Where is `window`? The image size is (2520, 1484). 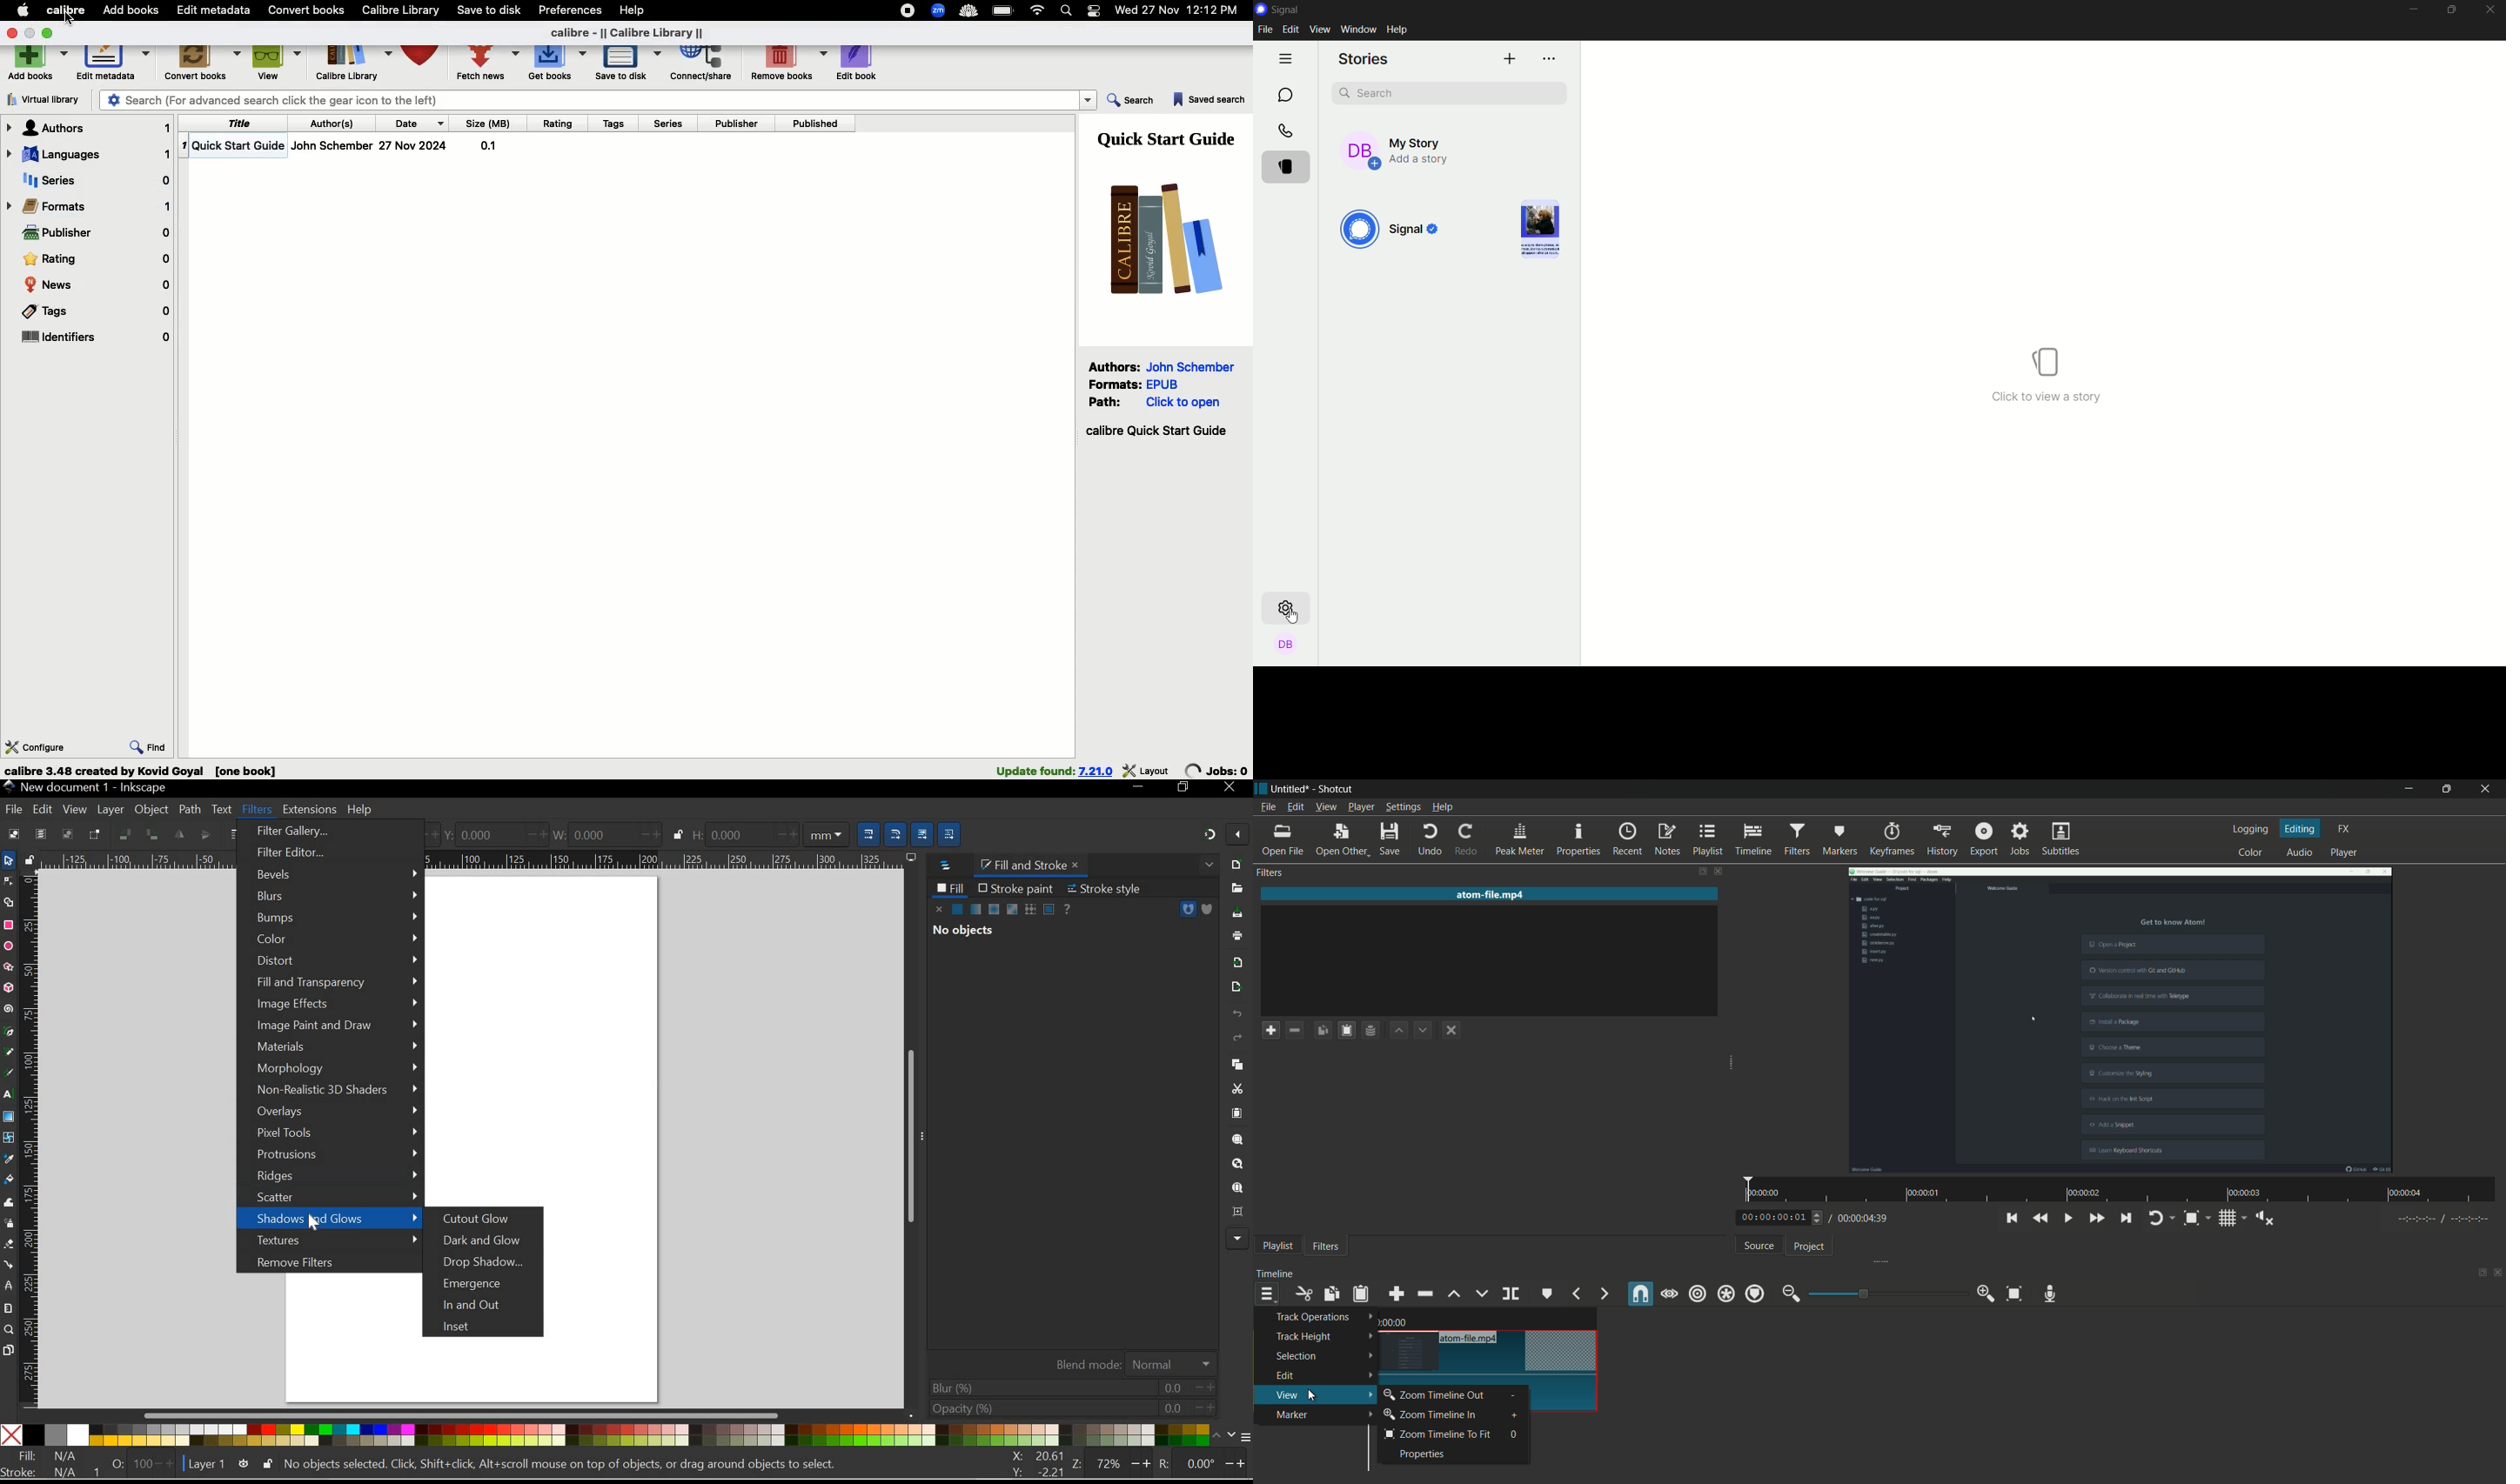 window is located at coordinates (1359, 28).